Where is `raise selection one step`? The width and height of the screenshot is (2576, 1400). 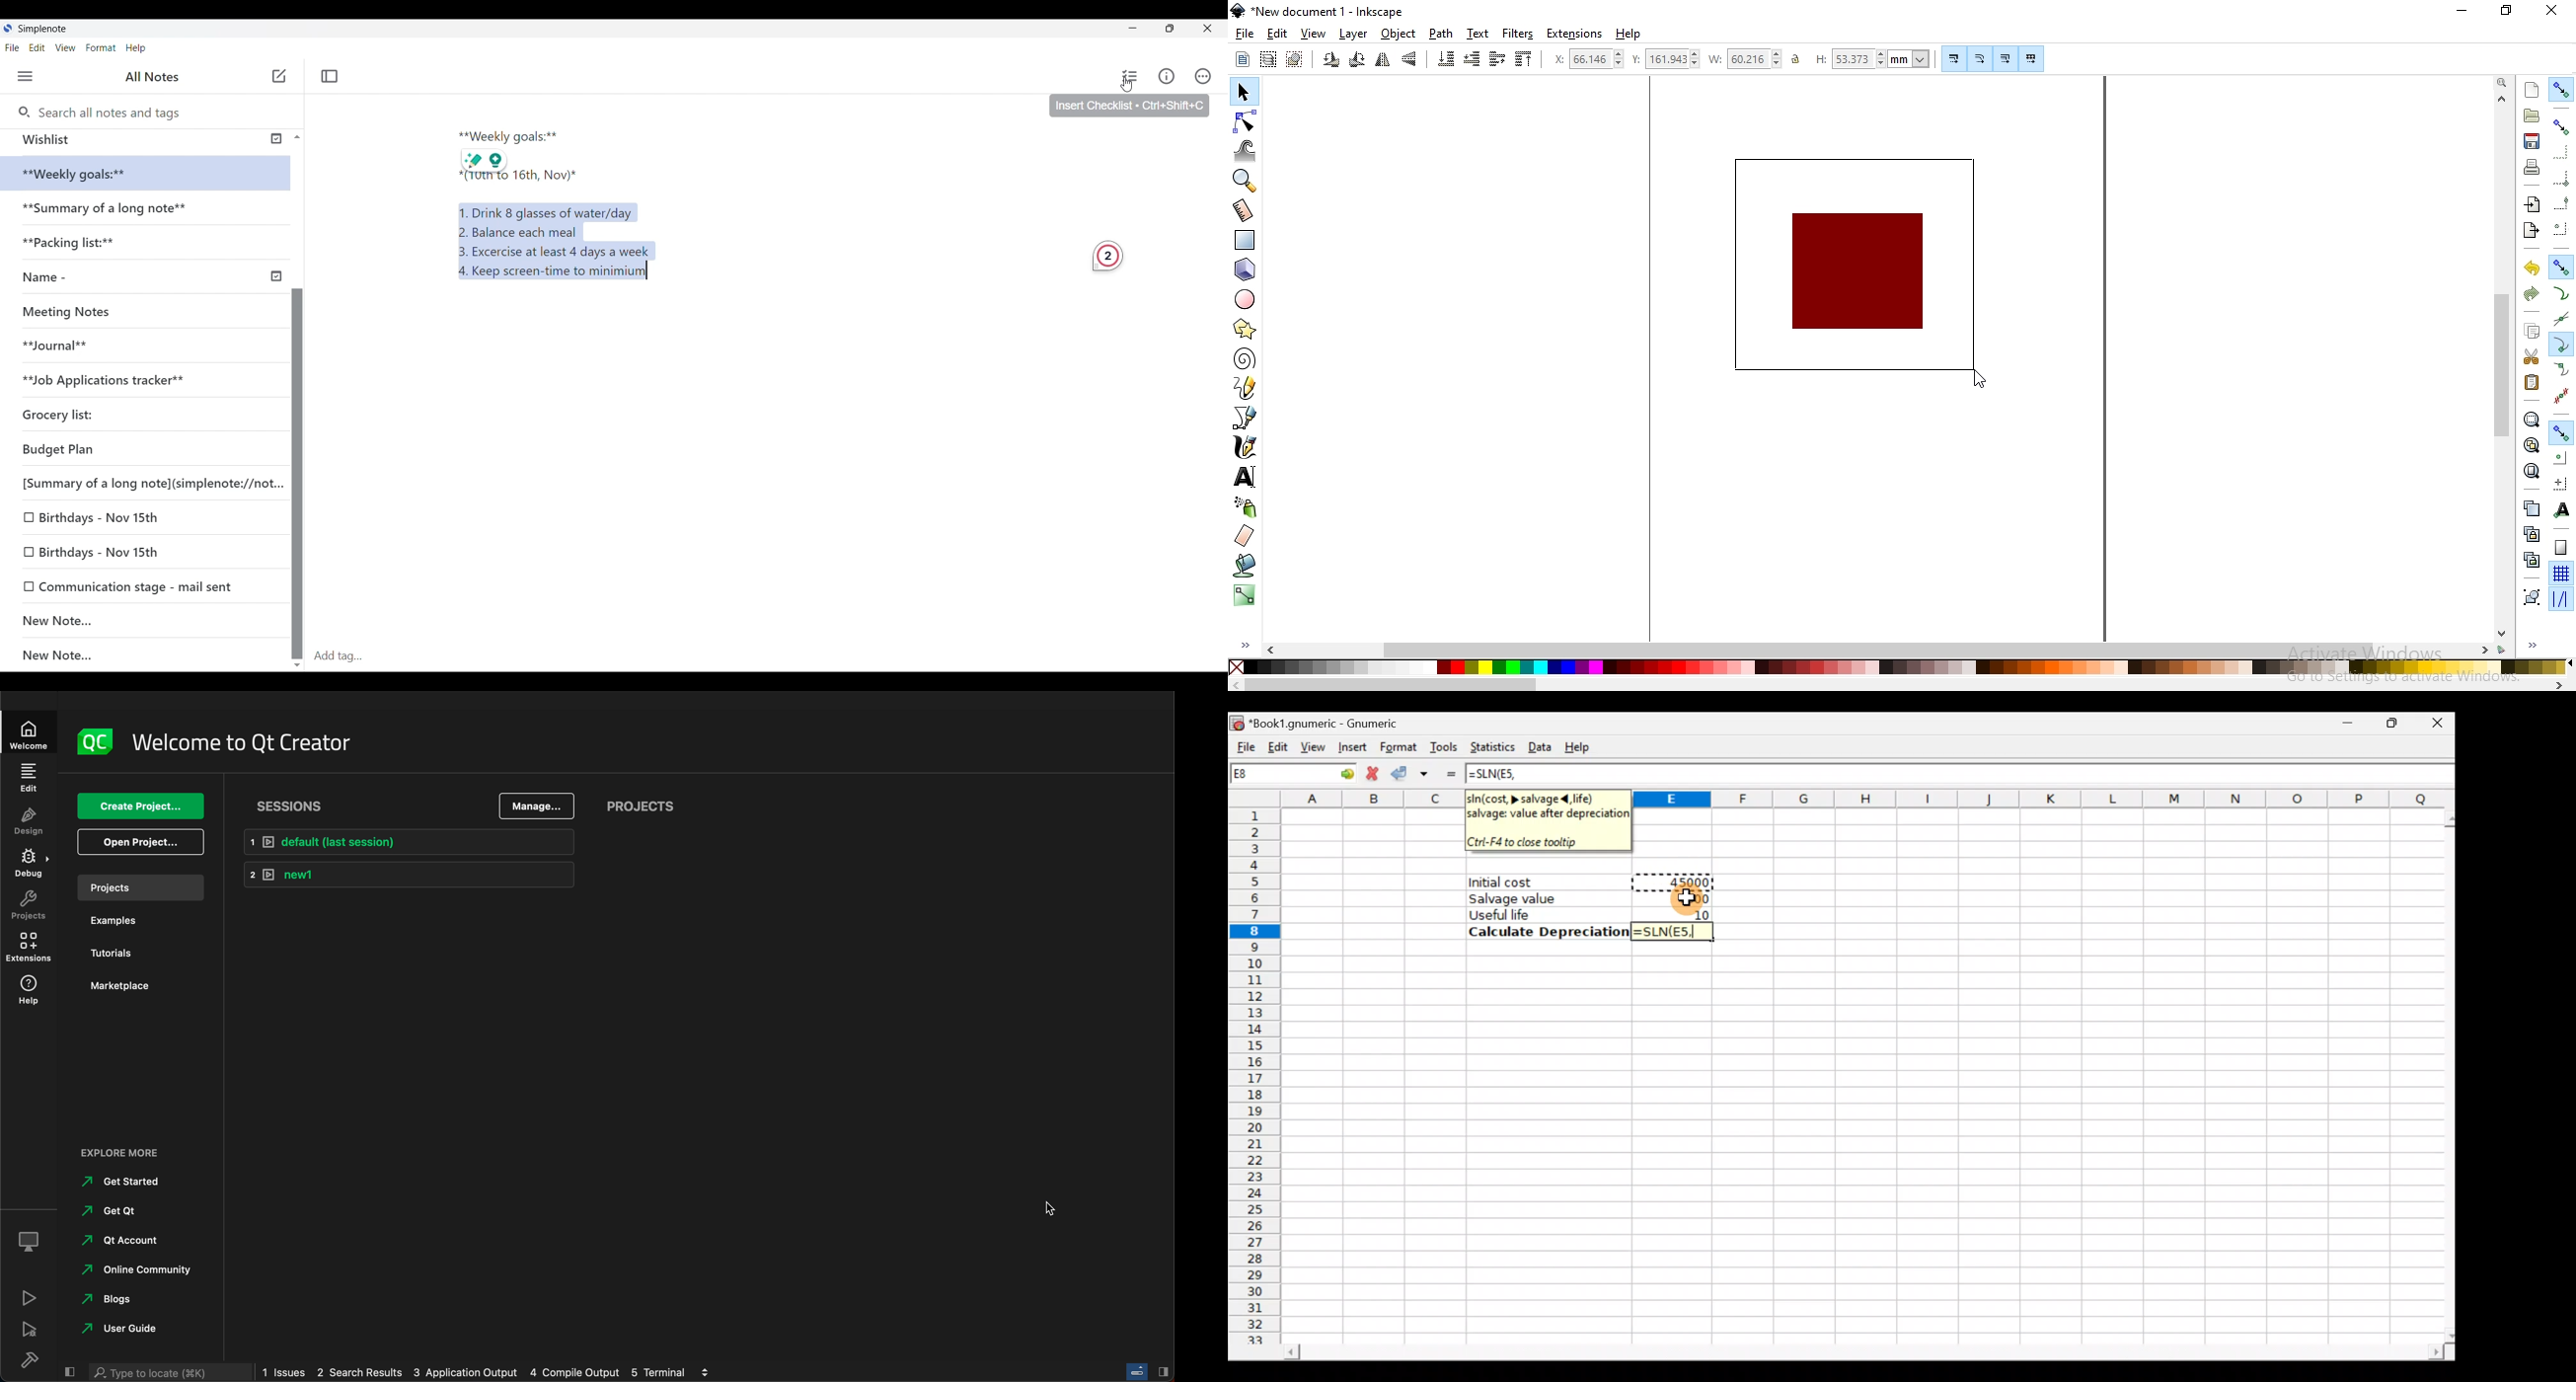
raise selection one step is located at coordinates (1497, 59).